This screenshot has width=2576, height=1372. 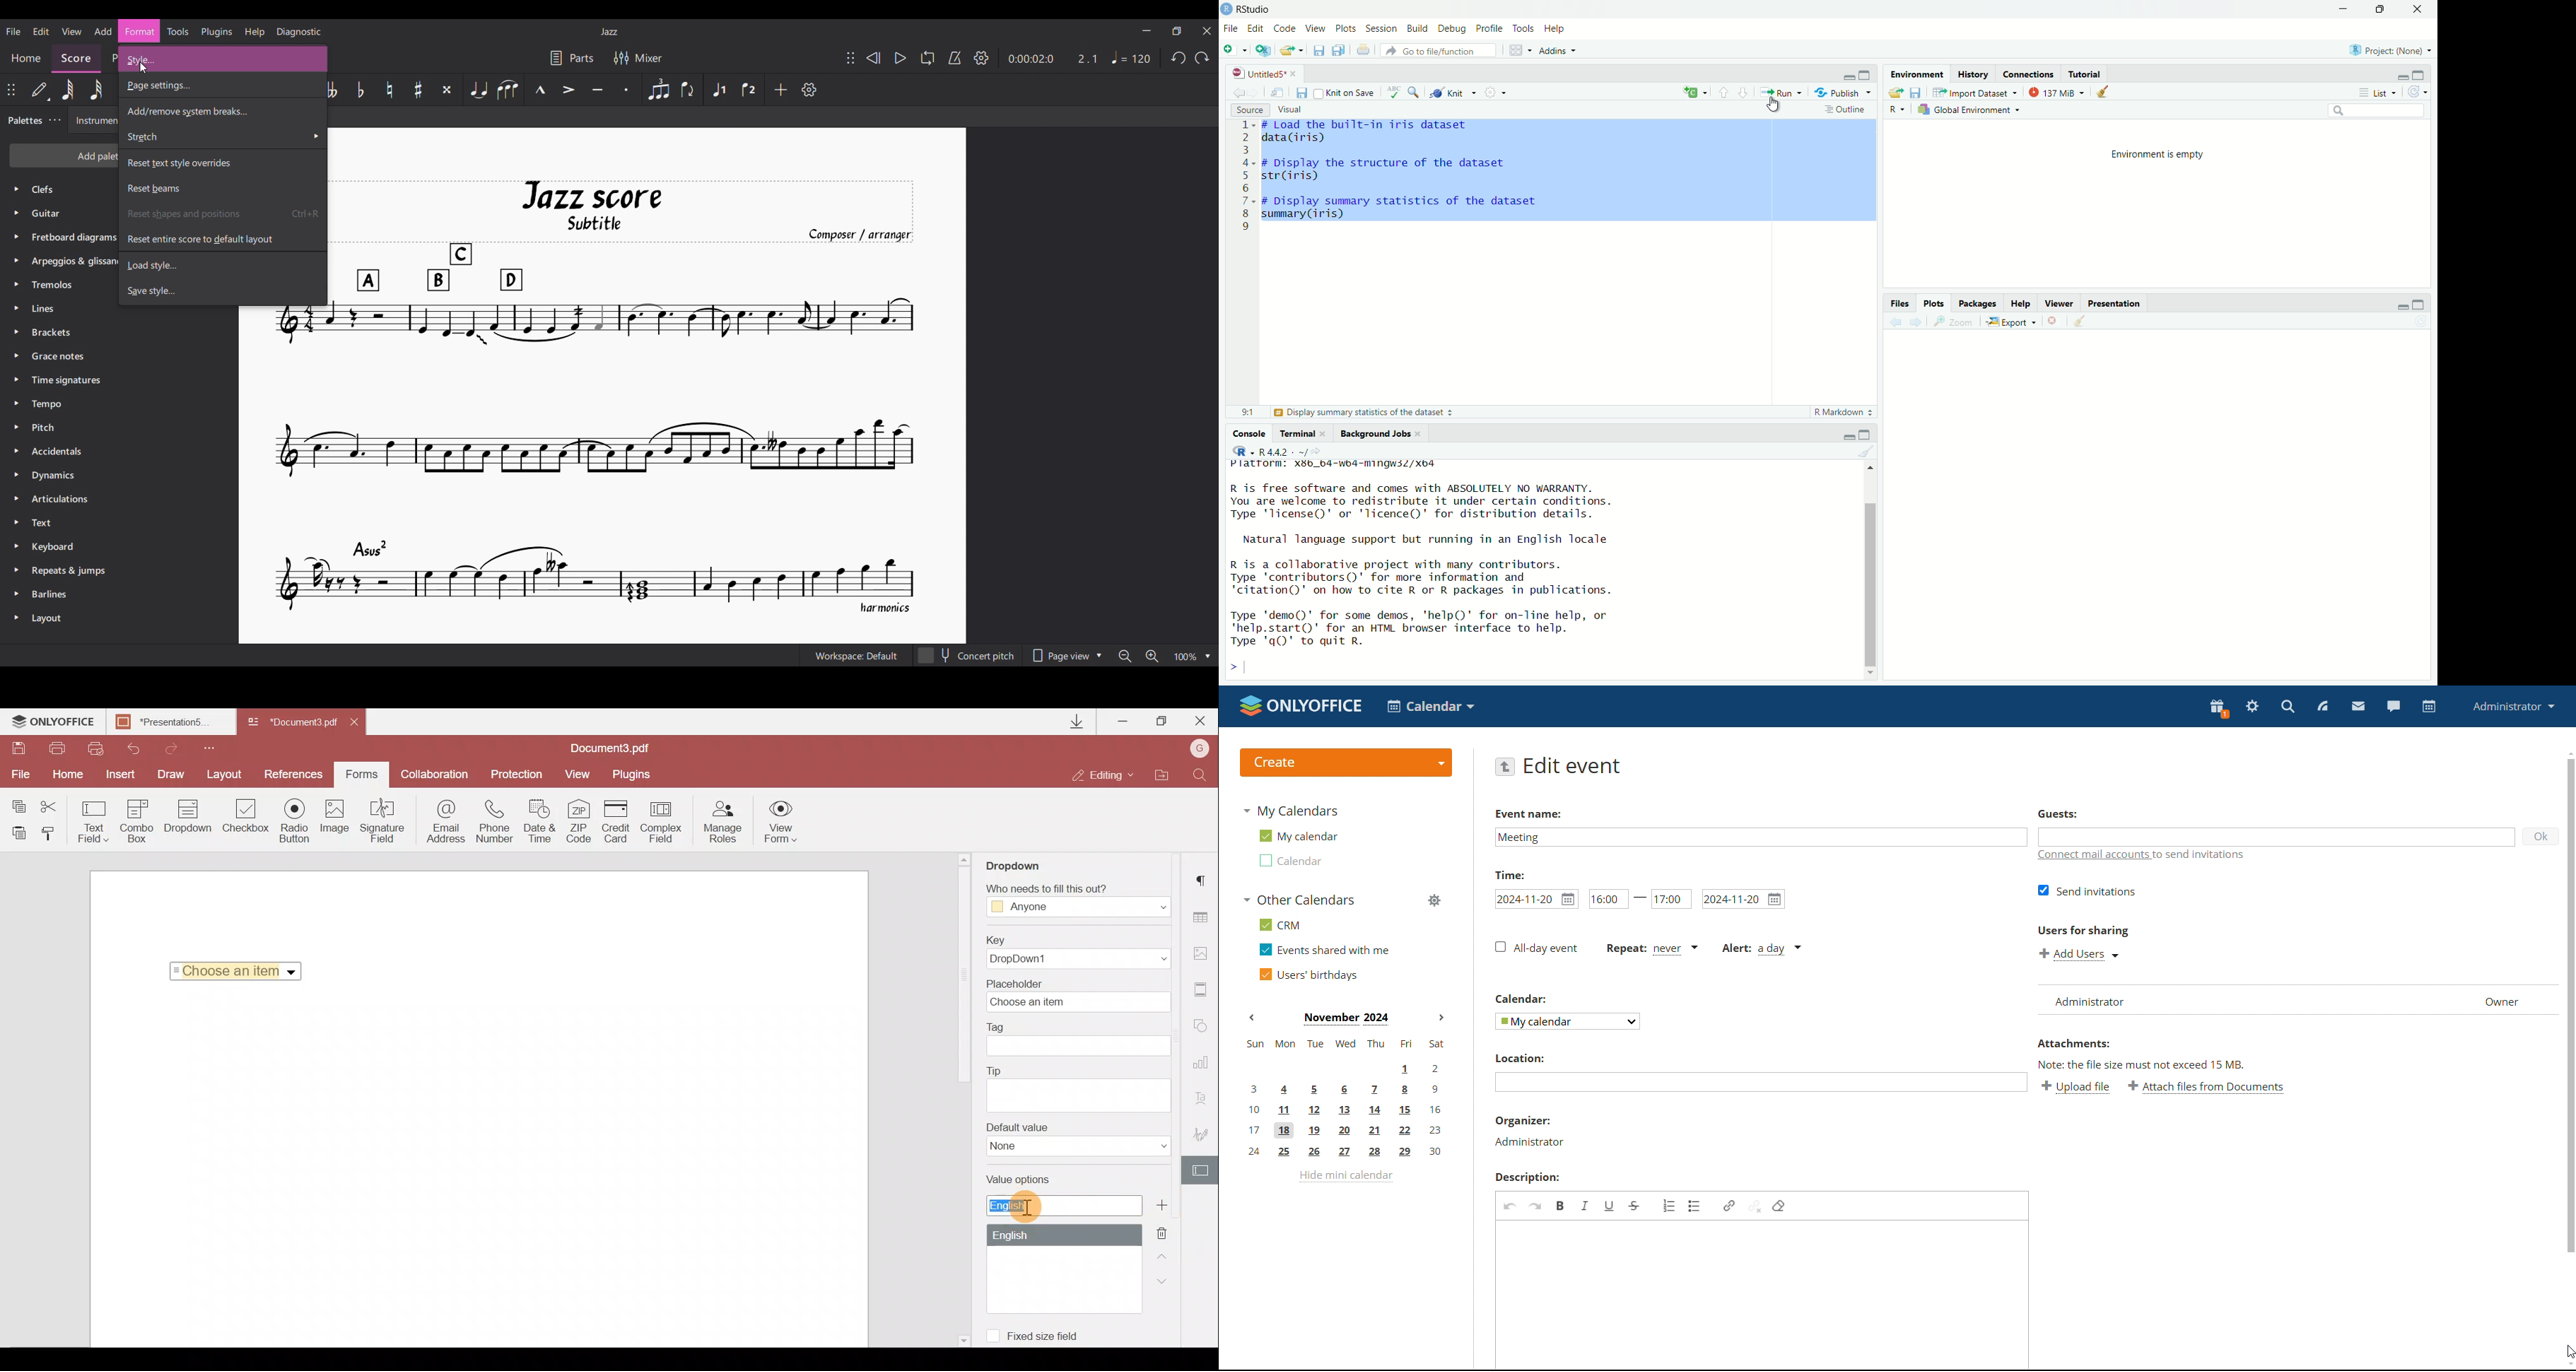 What do you see at coordinates (1025, 861) in the screenshot?
I see `Dropdown` at bounding box center [1025, 861].